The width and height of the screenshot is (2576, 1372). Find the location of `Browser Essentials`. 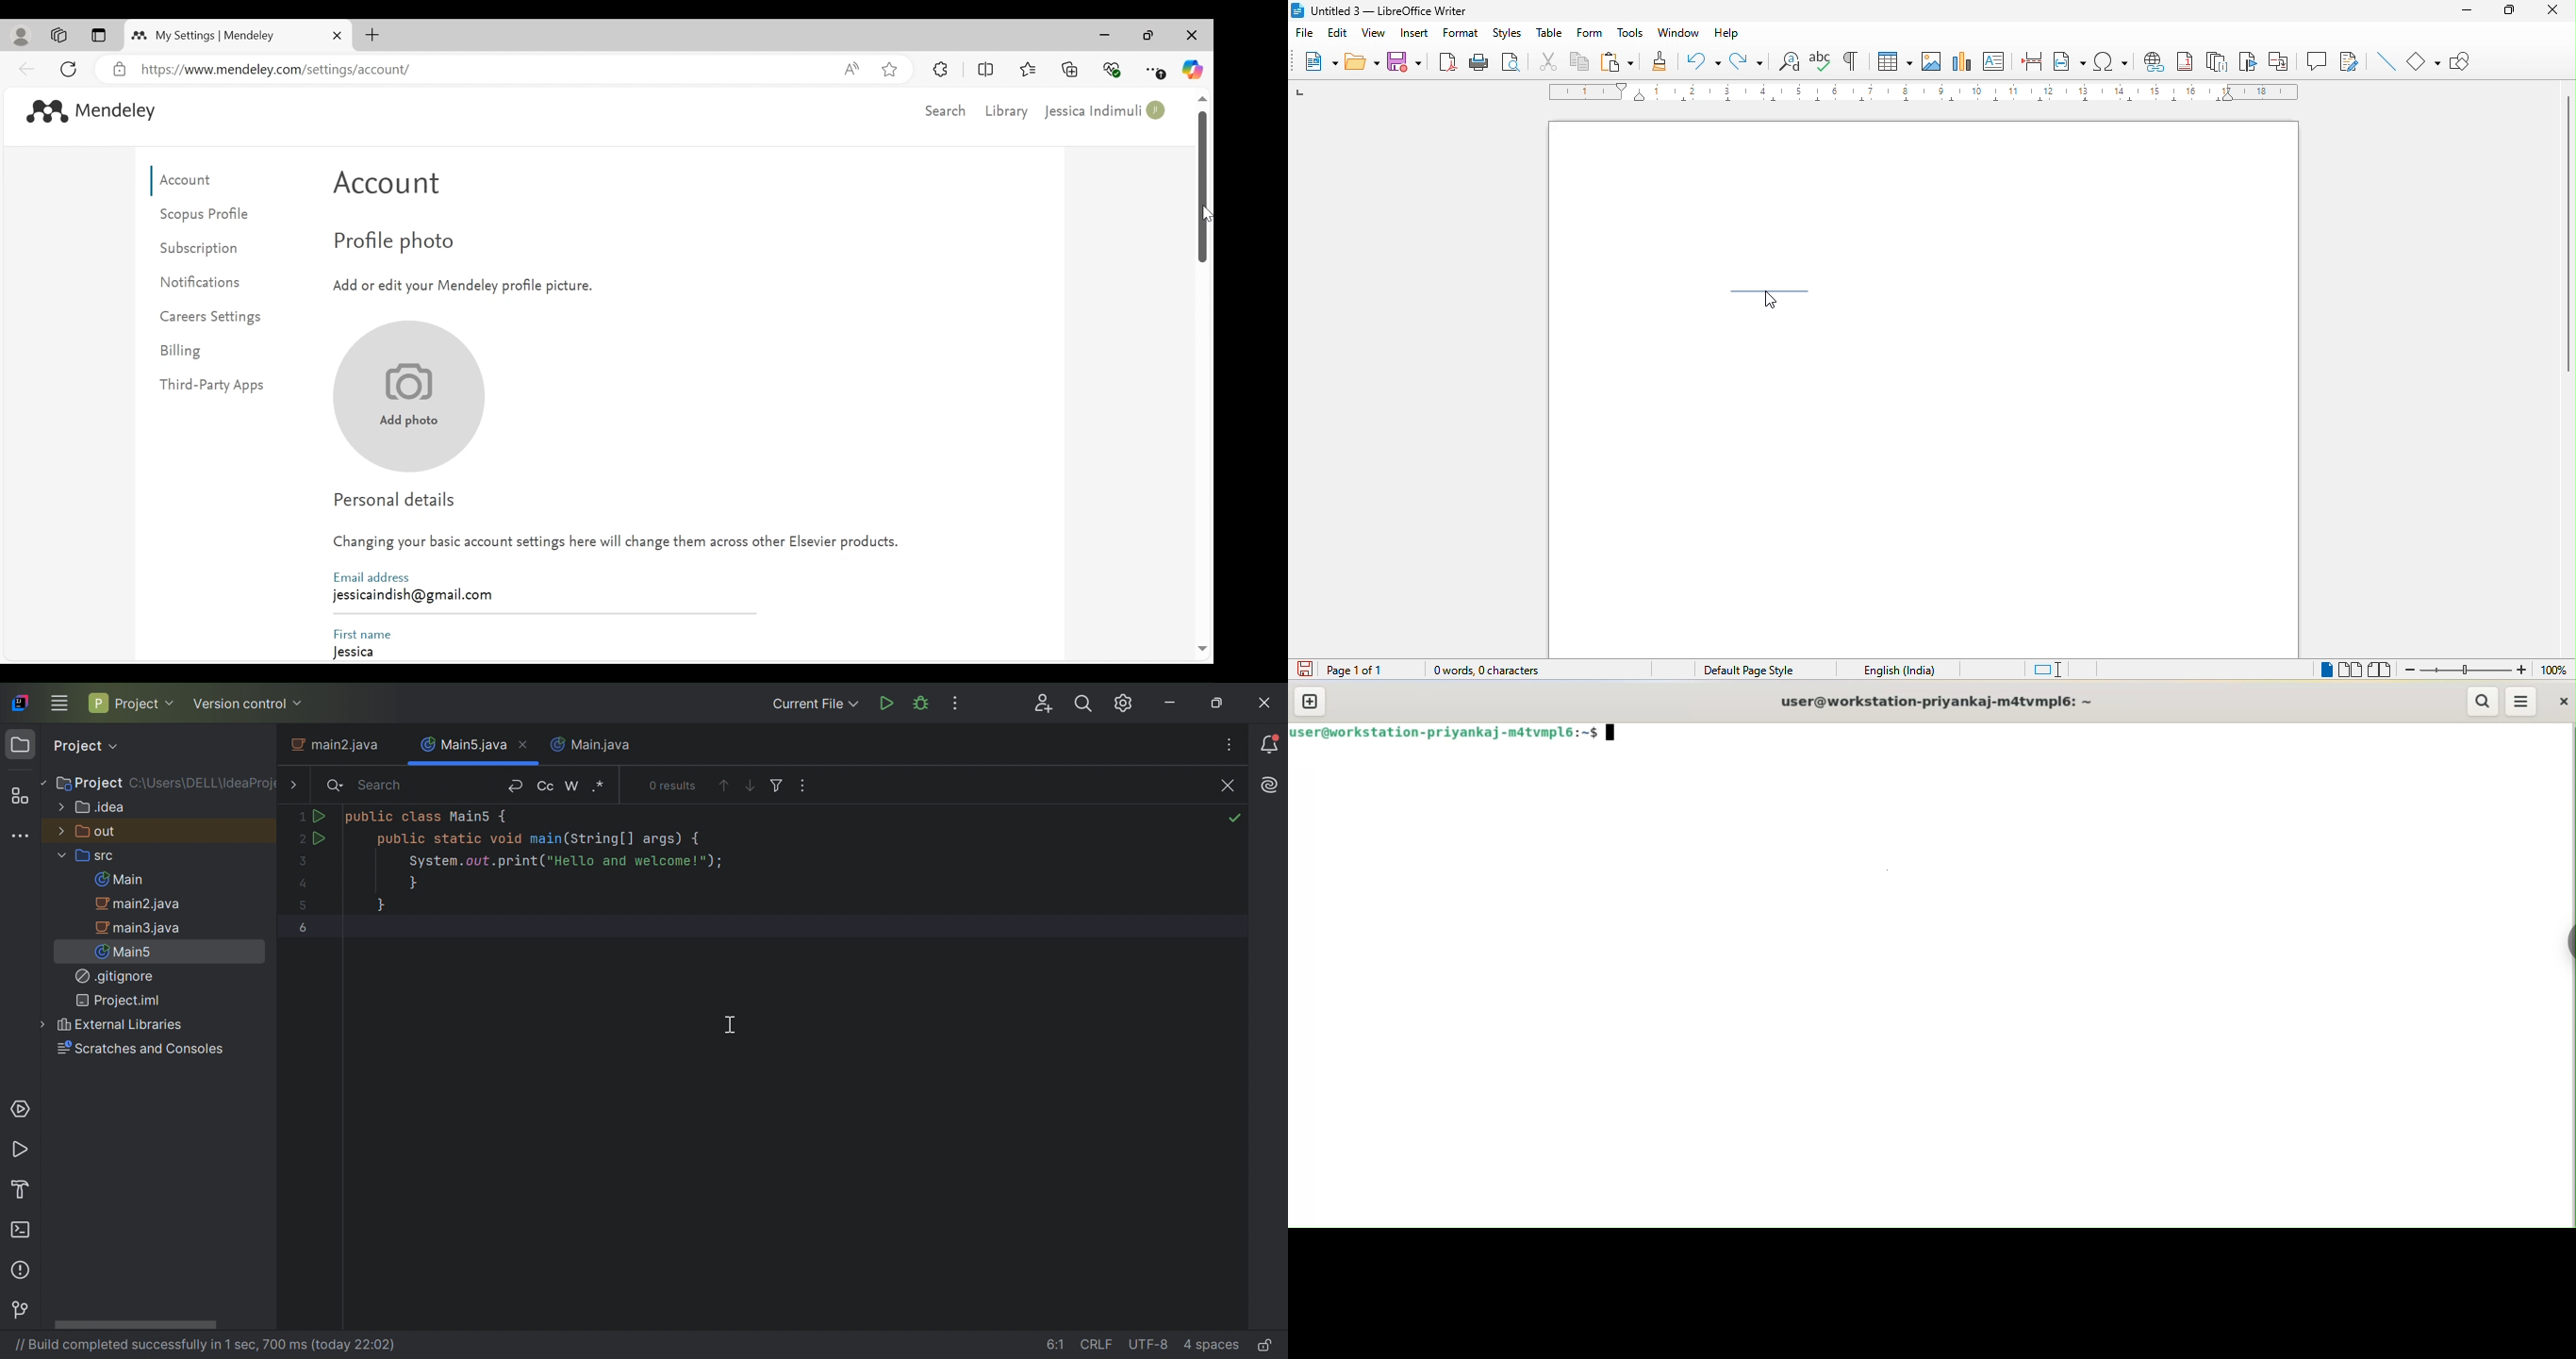

Browser Essentials is located at coordinates (1113, 68).